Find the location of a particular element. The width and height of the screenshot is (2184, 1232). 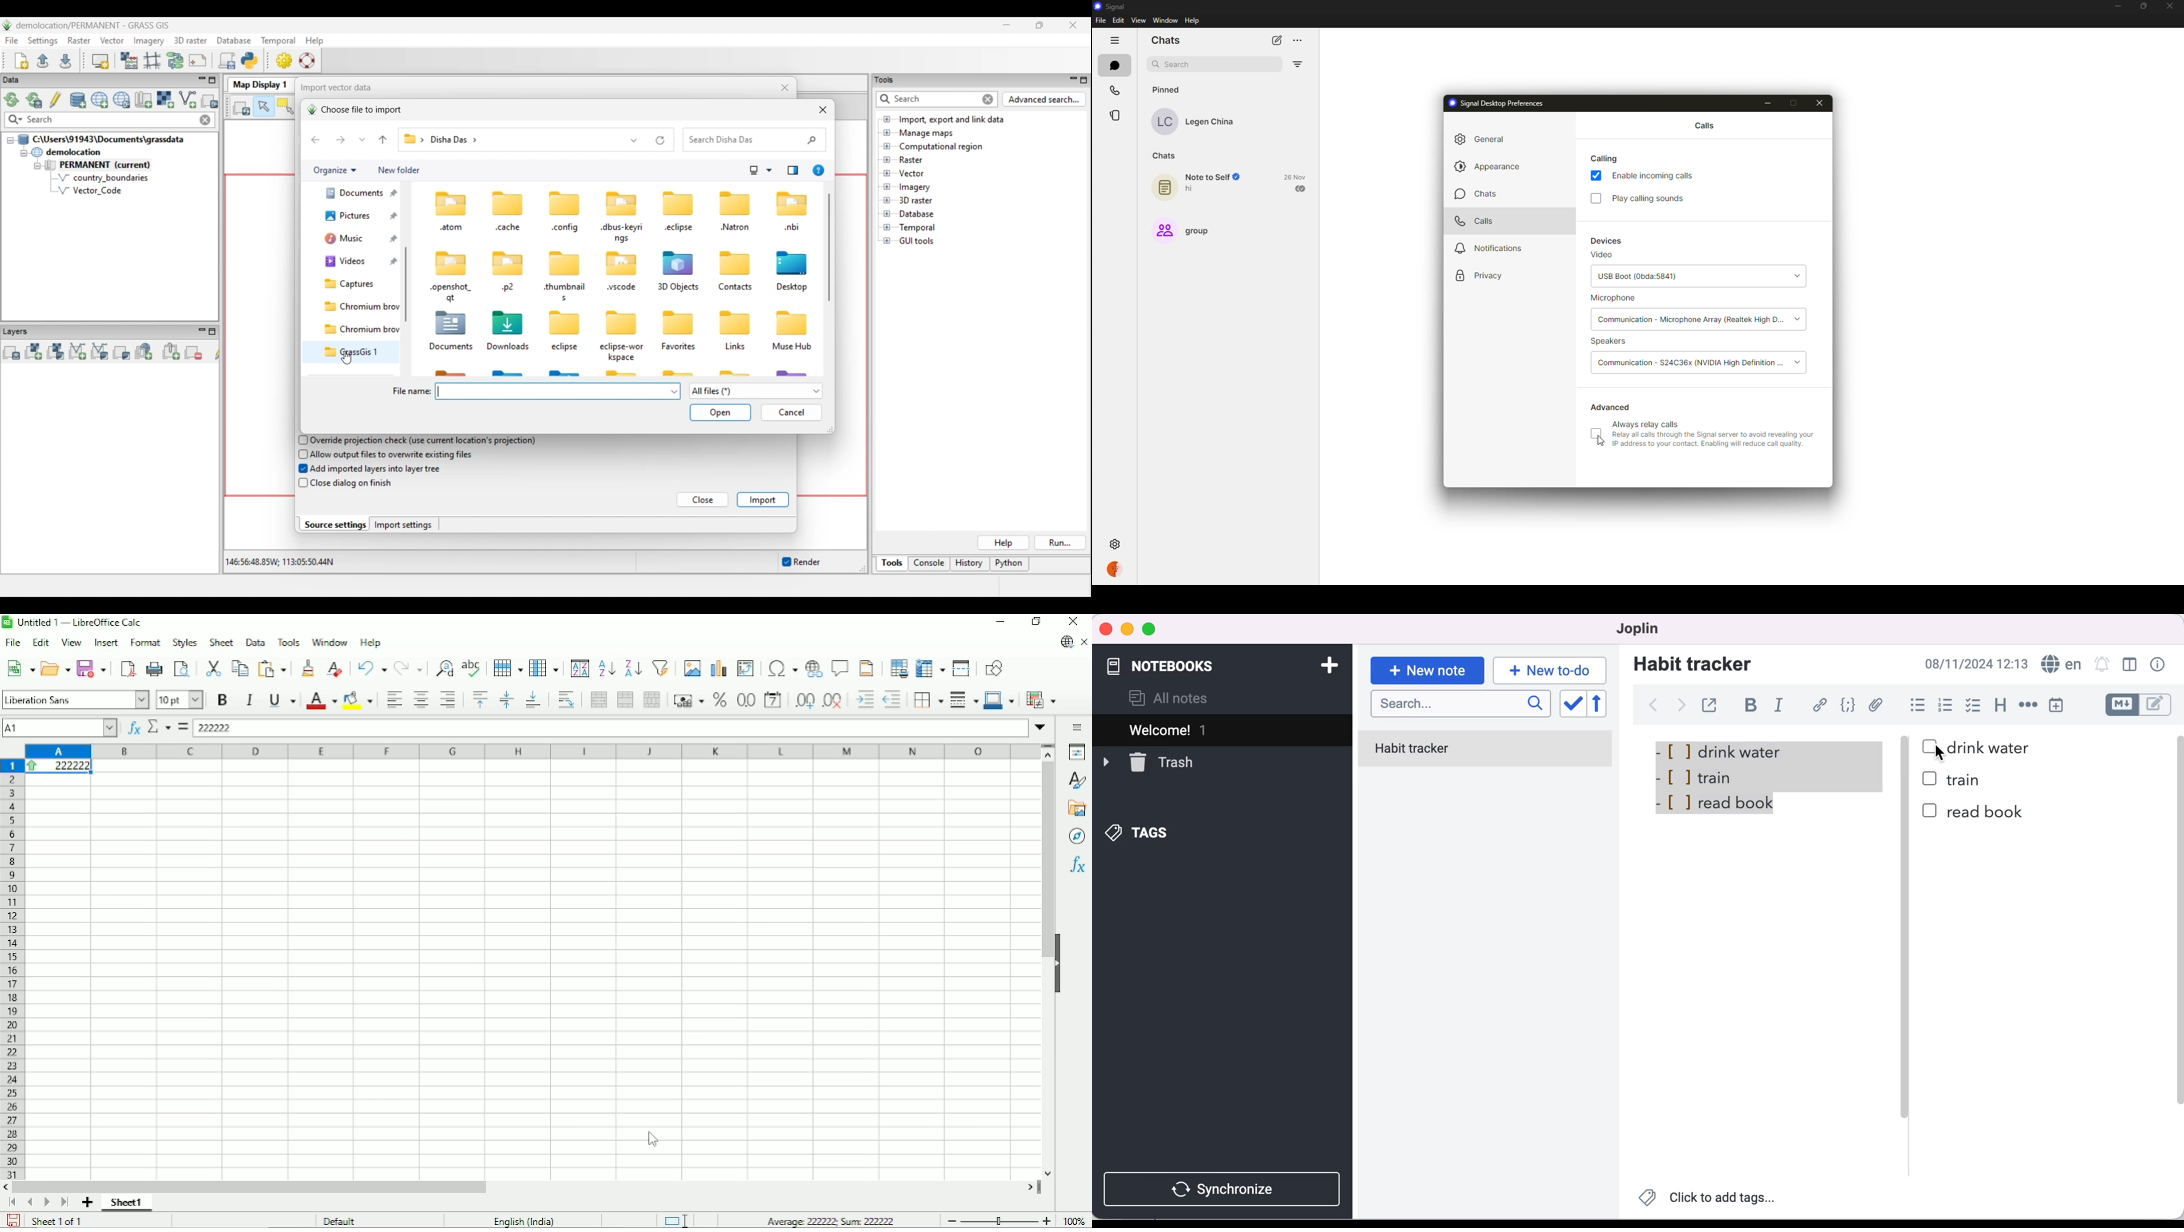

Save is located at coordinates (94, 667).